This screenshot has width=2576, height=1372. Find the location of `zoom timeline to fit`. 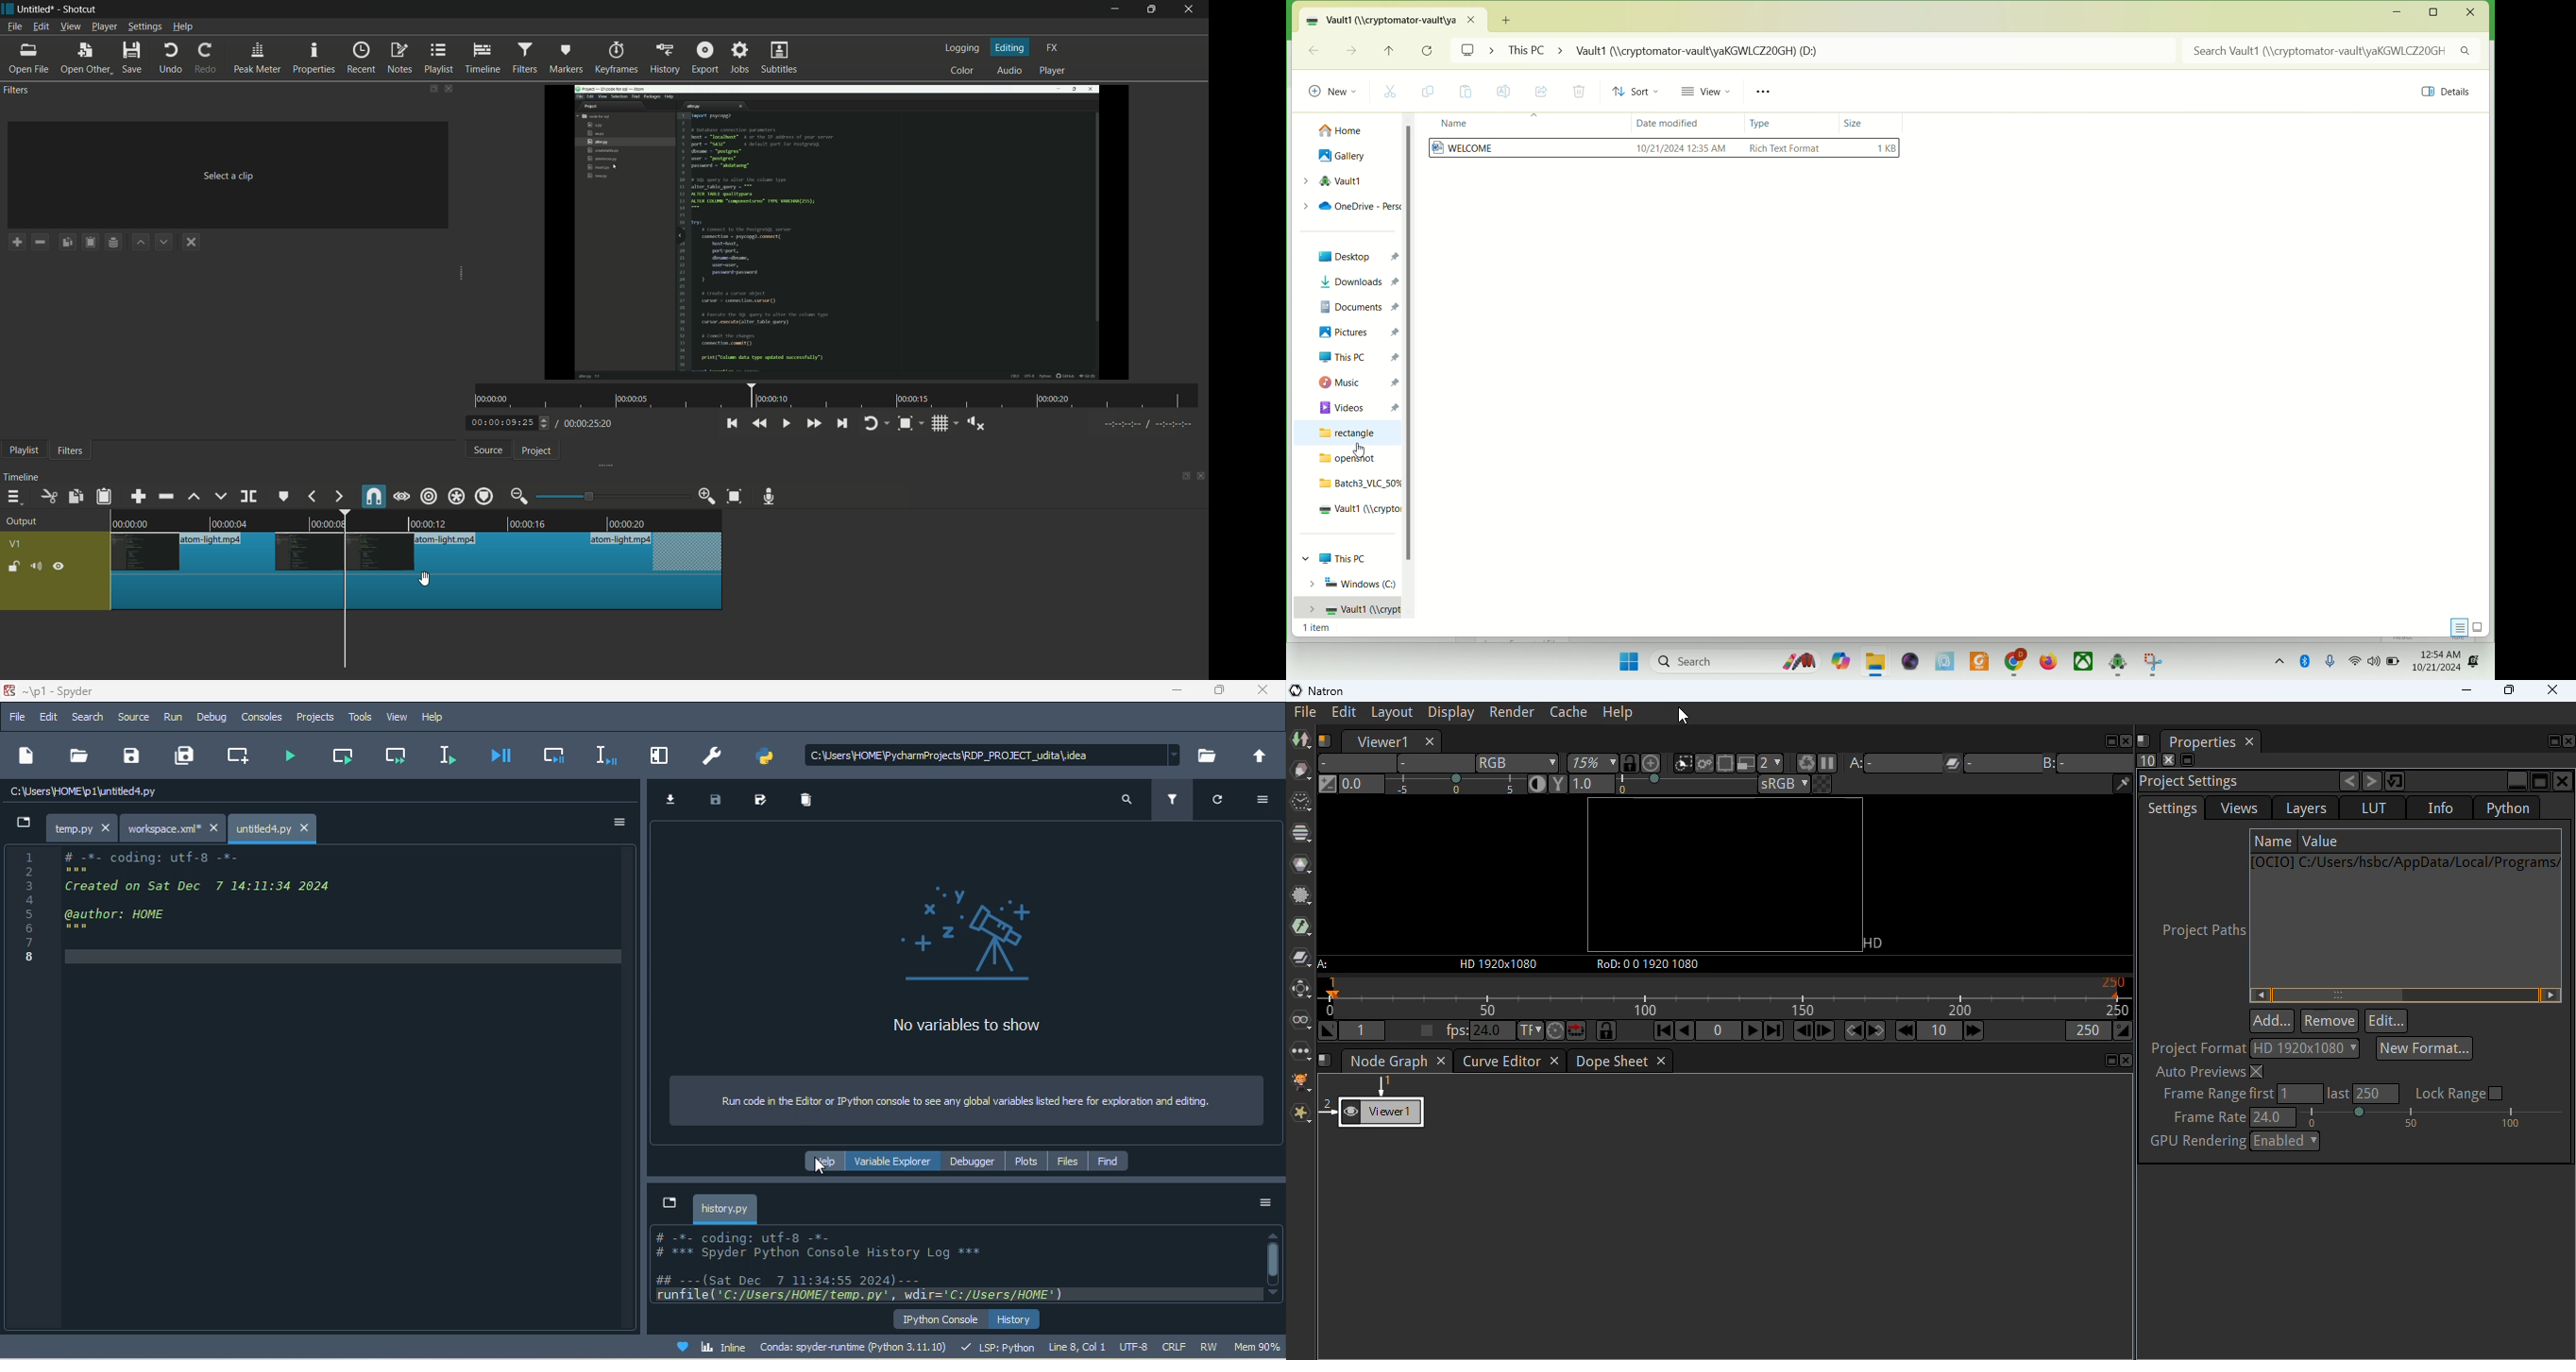

zoom timeline to fit is located at coordinates (735, 497).